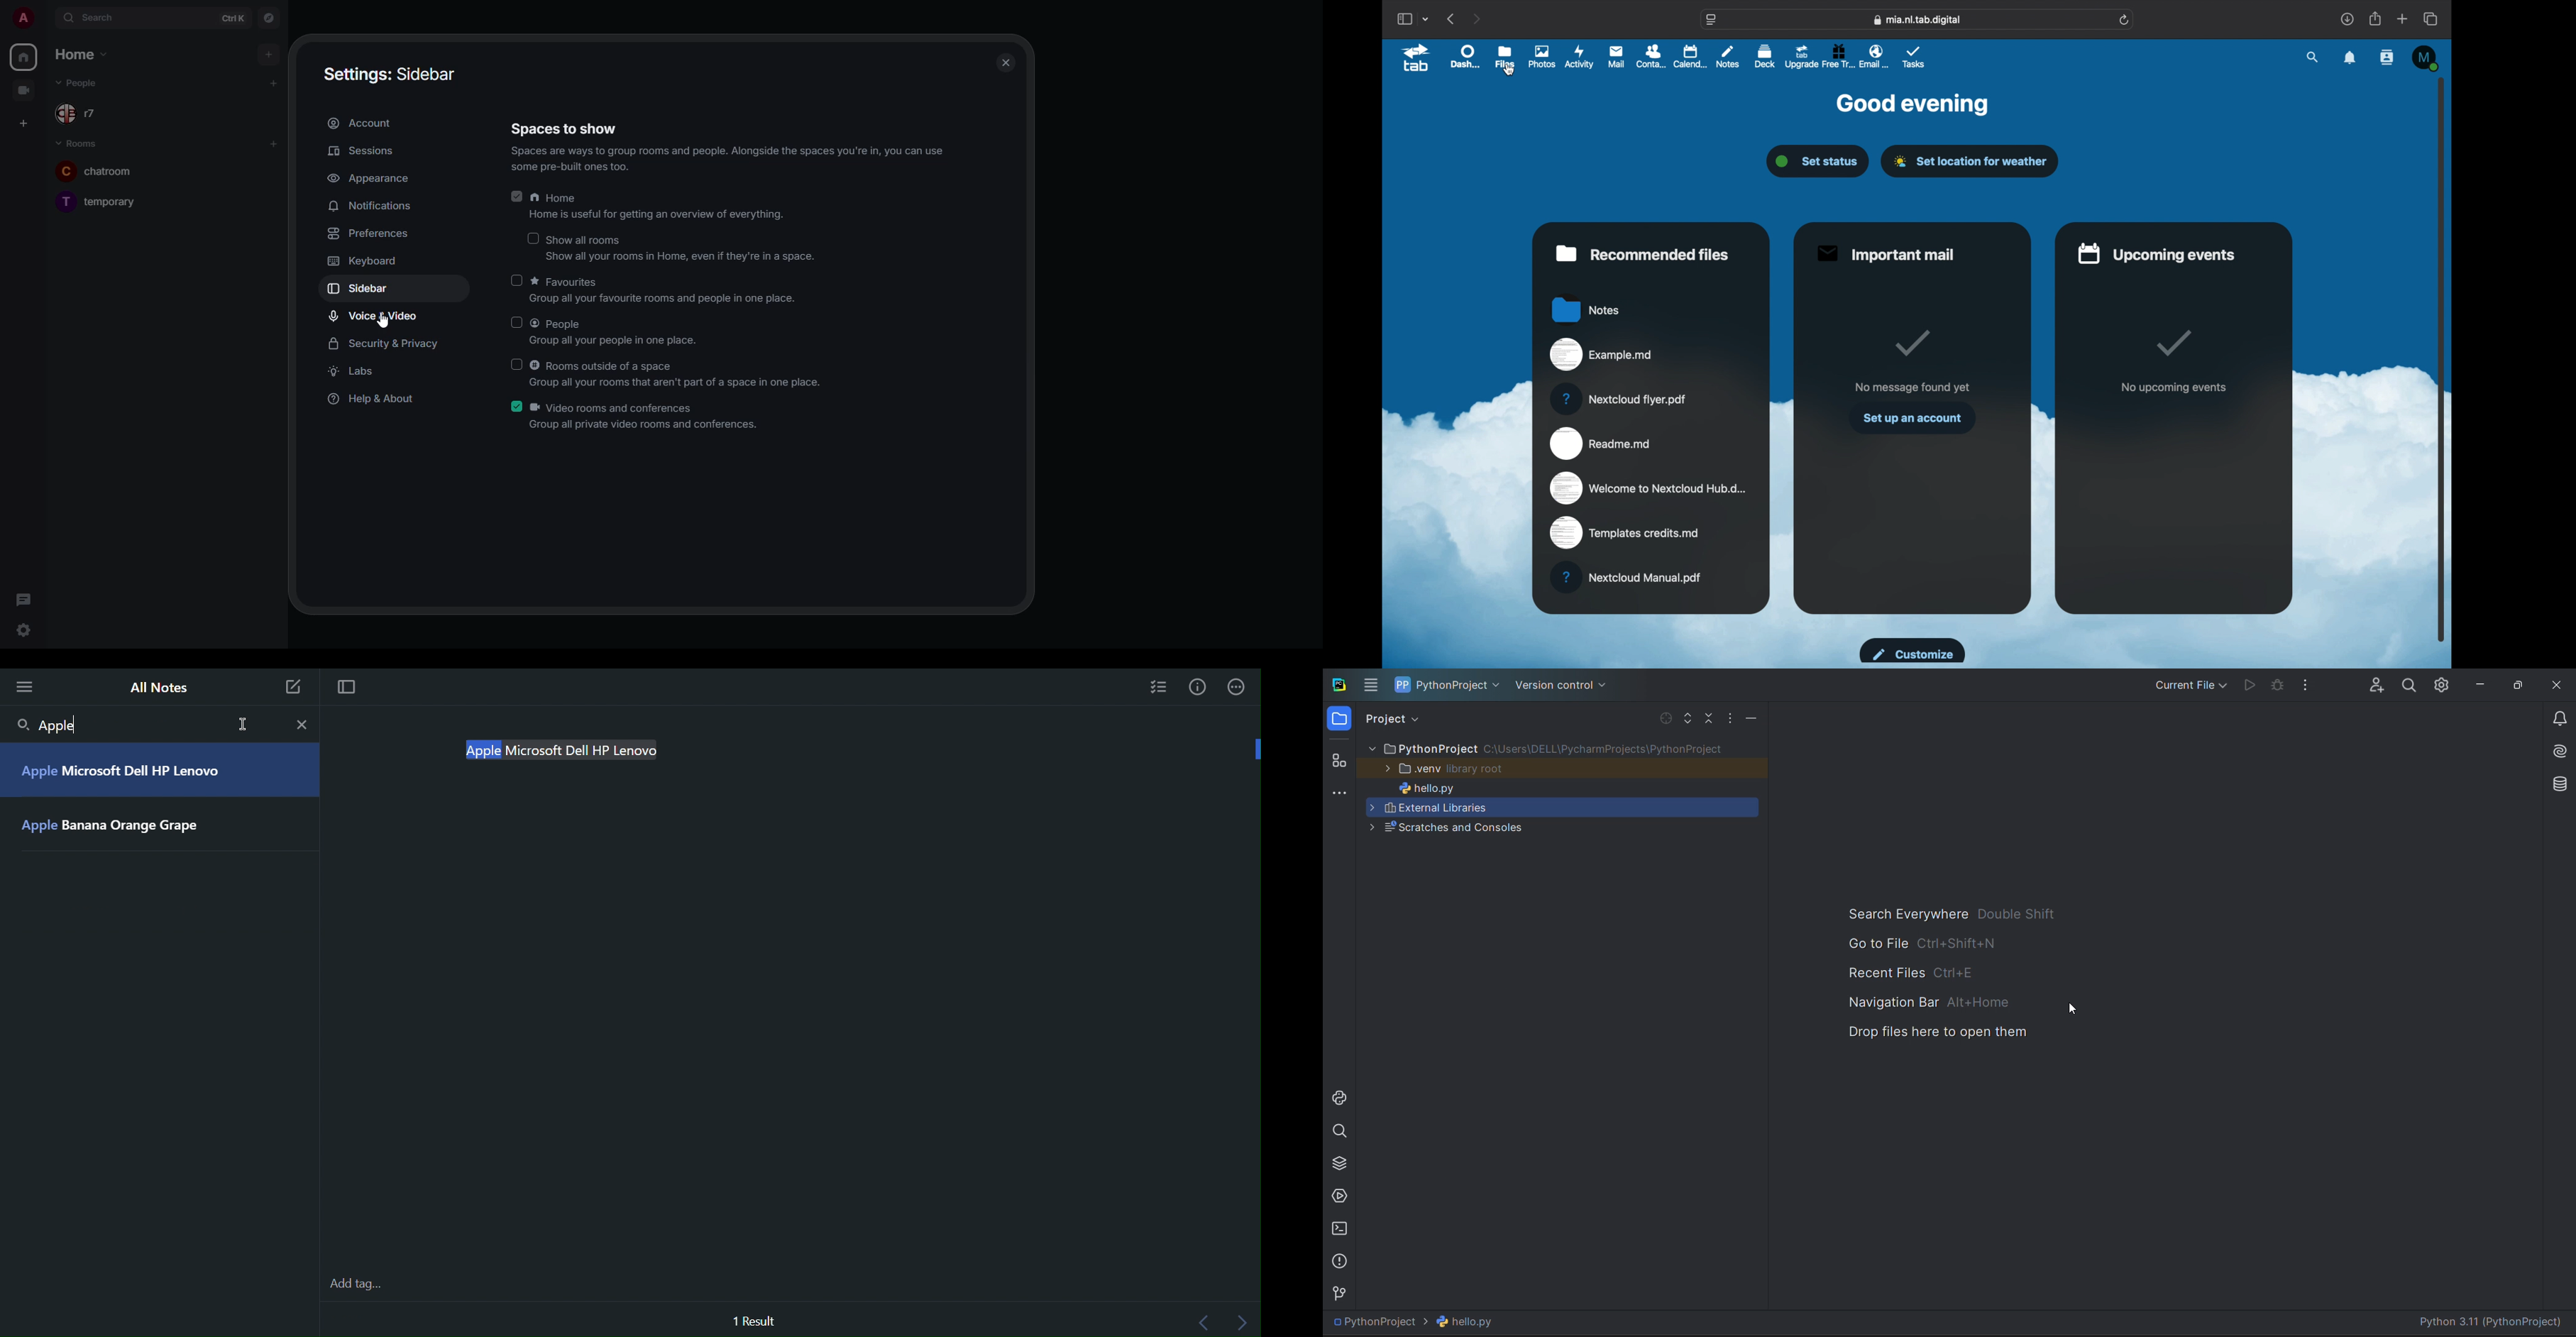 The height and width of the screenshot is (1344, 2576). What do you see at coordinates (85, 114) in the screenshot?
I see `r7` at bounding box center [85, 114].